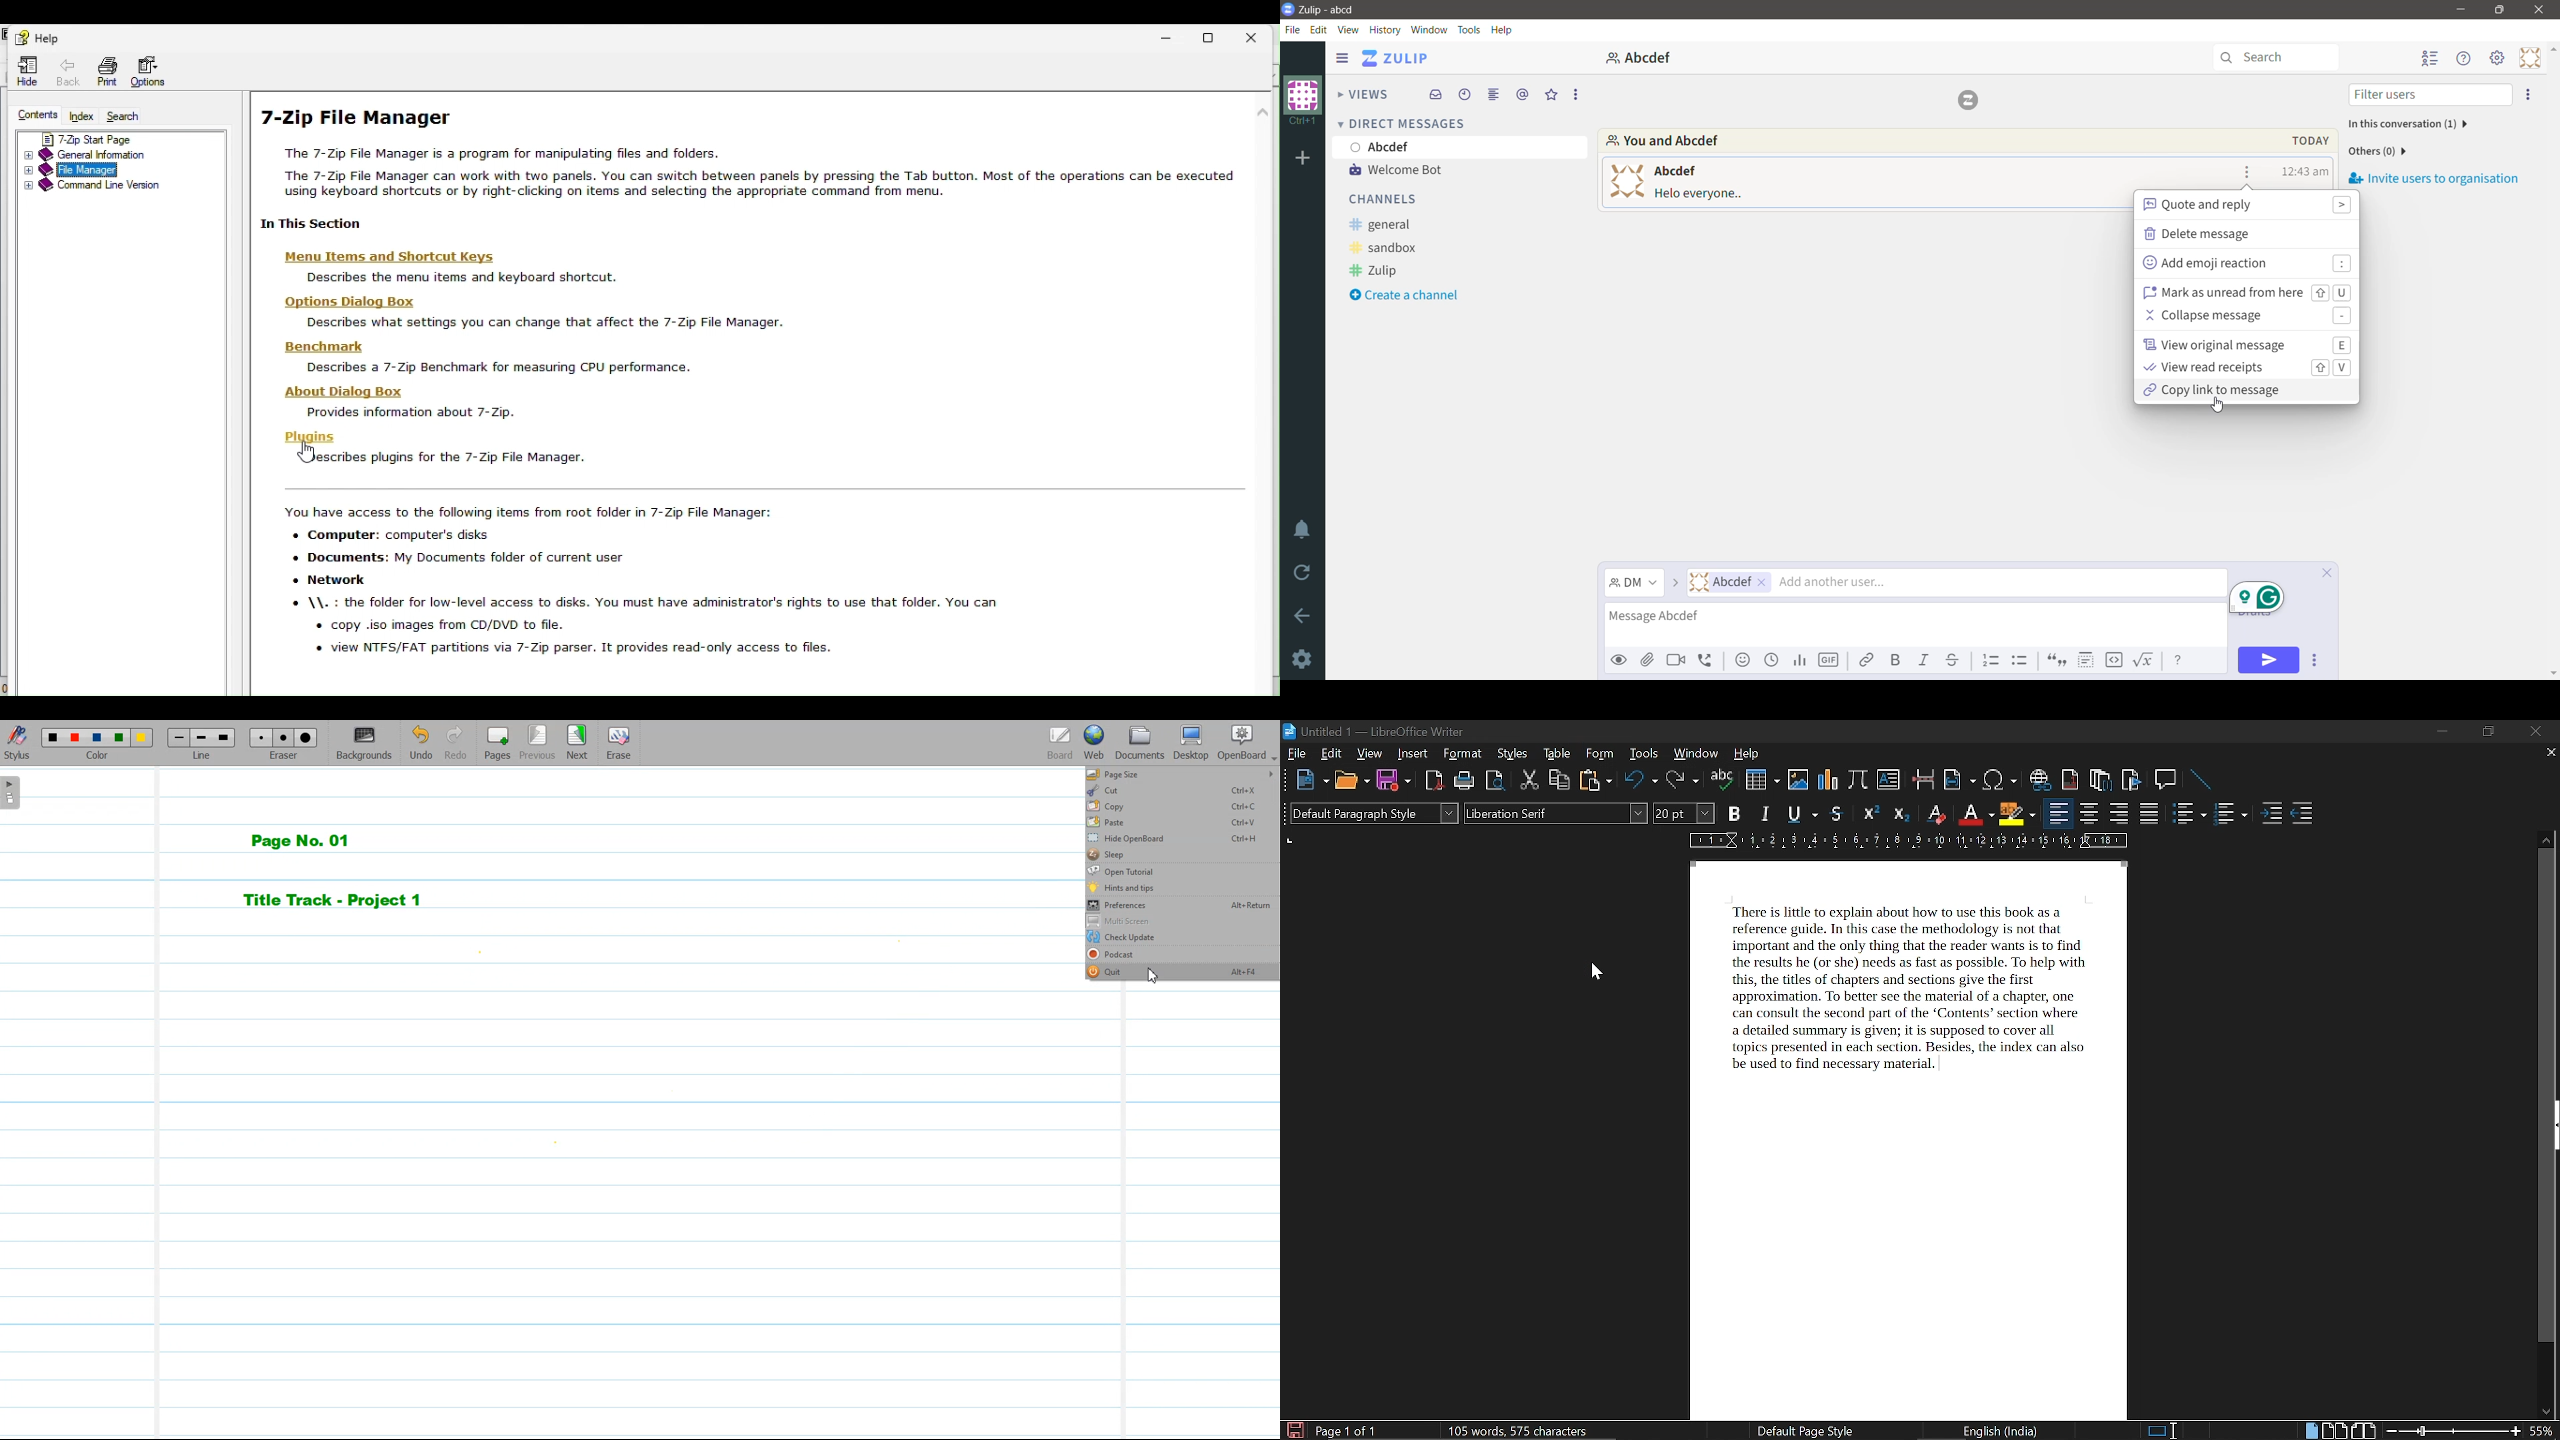 The width and height of the screenshot is (2576, 1456). Describe the element at coordinates (2245, 367) in the screenshot. I see `View read receipts` at that location.